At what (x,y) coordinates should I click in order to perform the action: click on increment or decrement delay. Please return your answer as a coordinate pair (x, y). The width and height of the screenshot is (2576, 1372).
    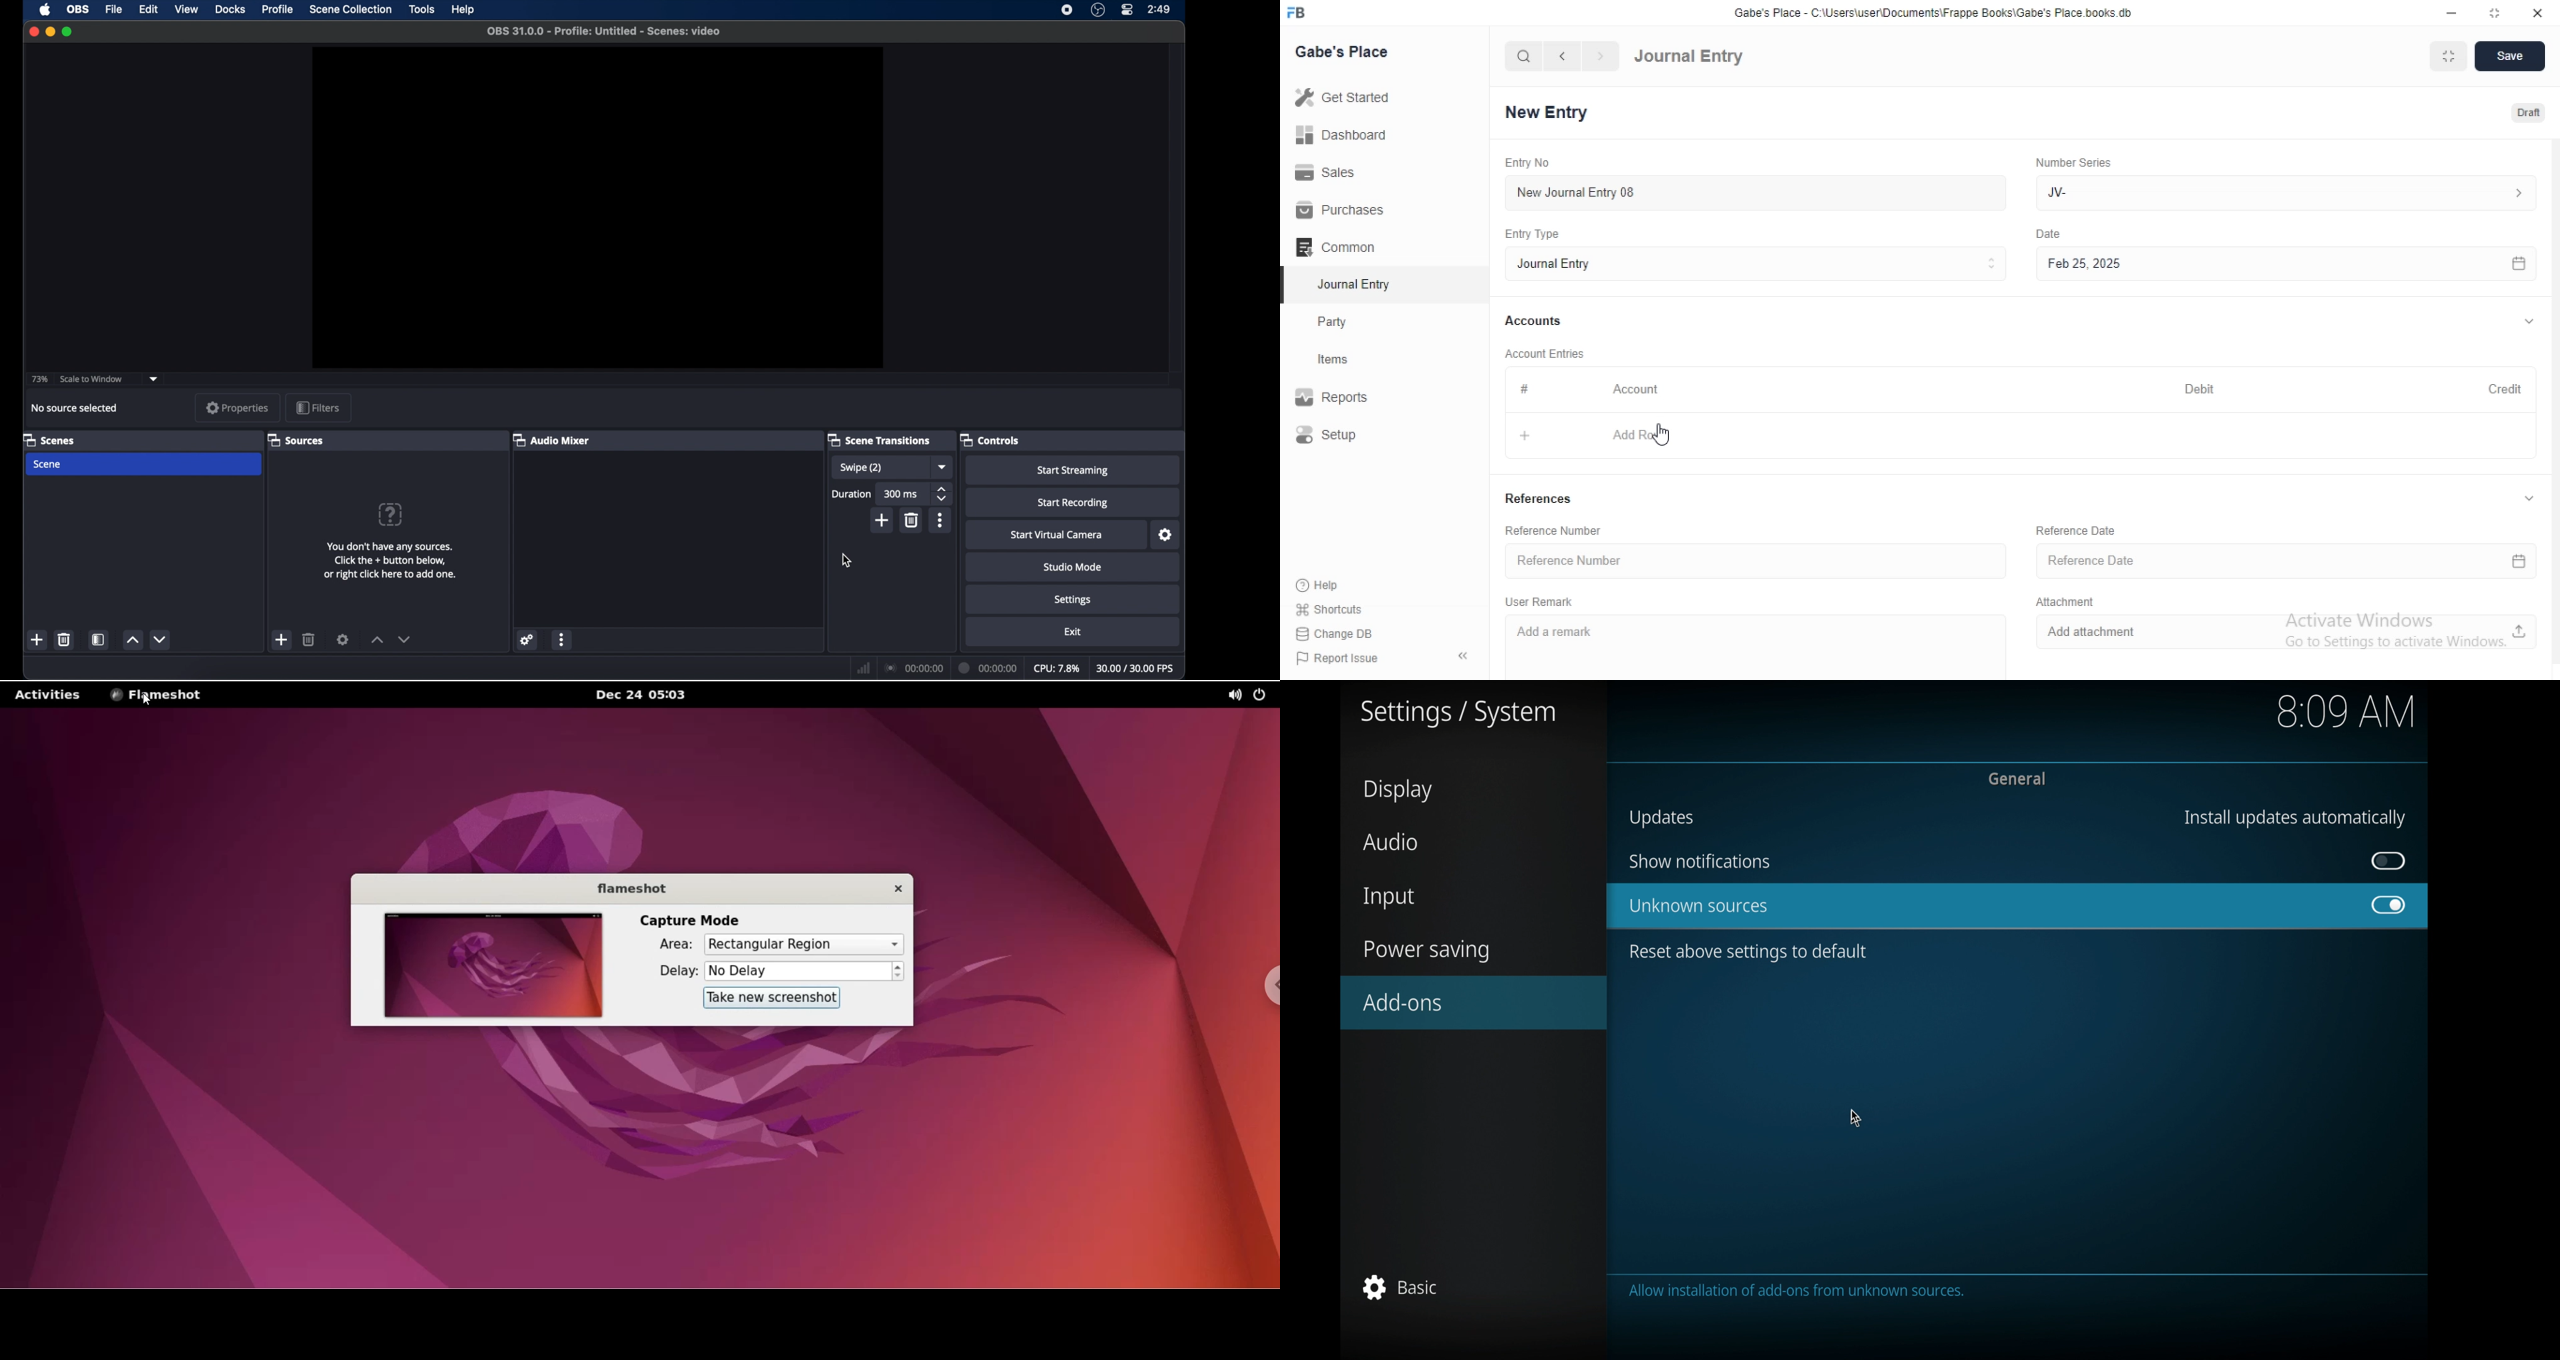
    Looking at the image, I should click on (896, 971).